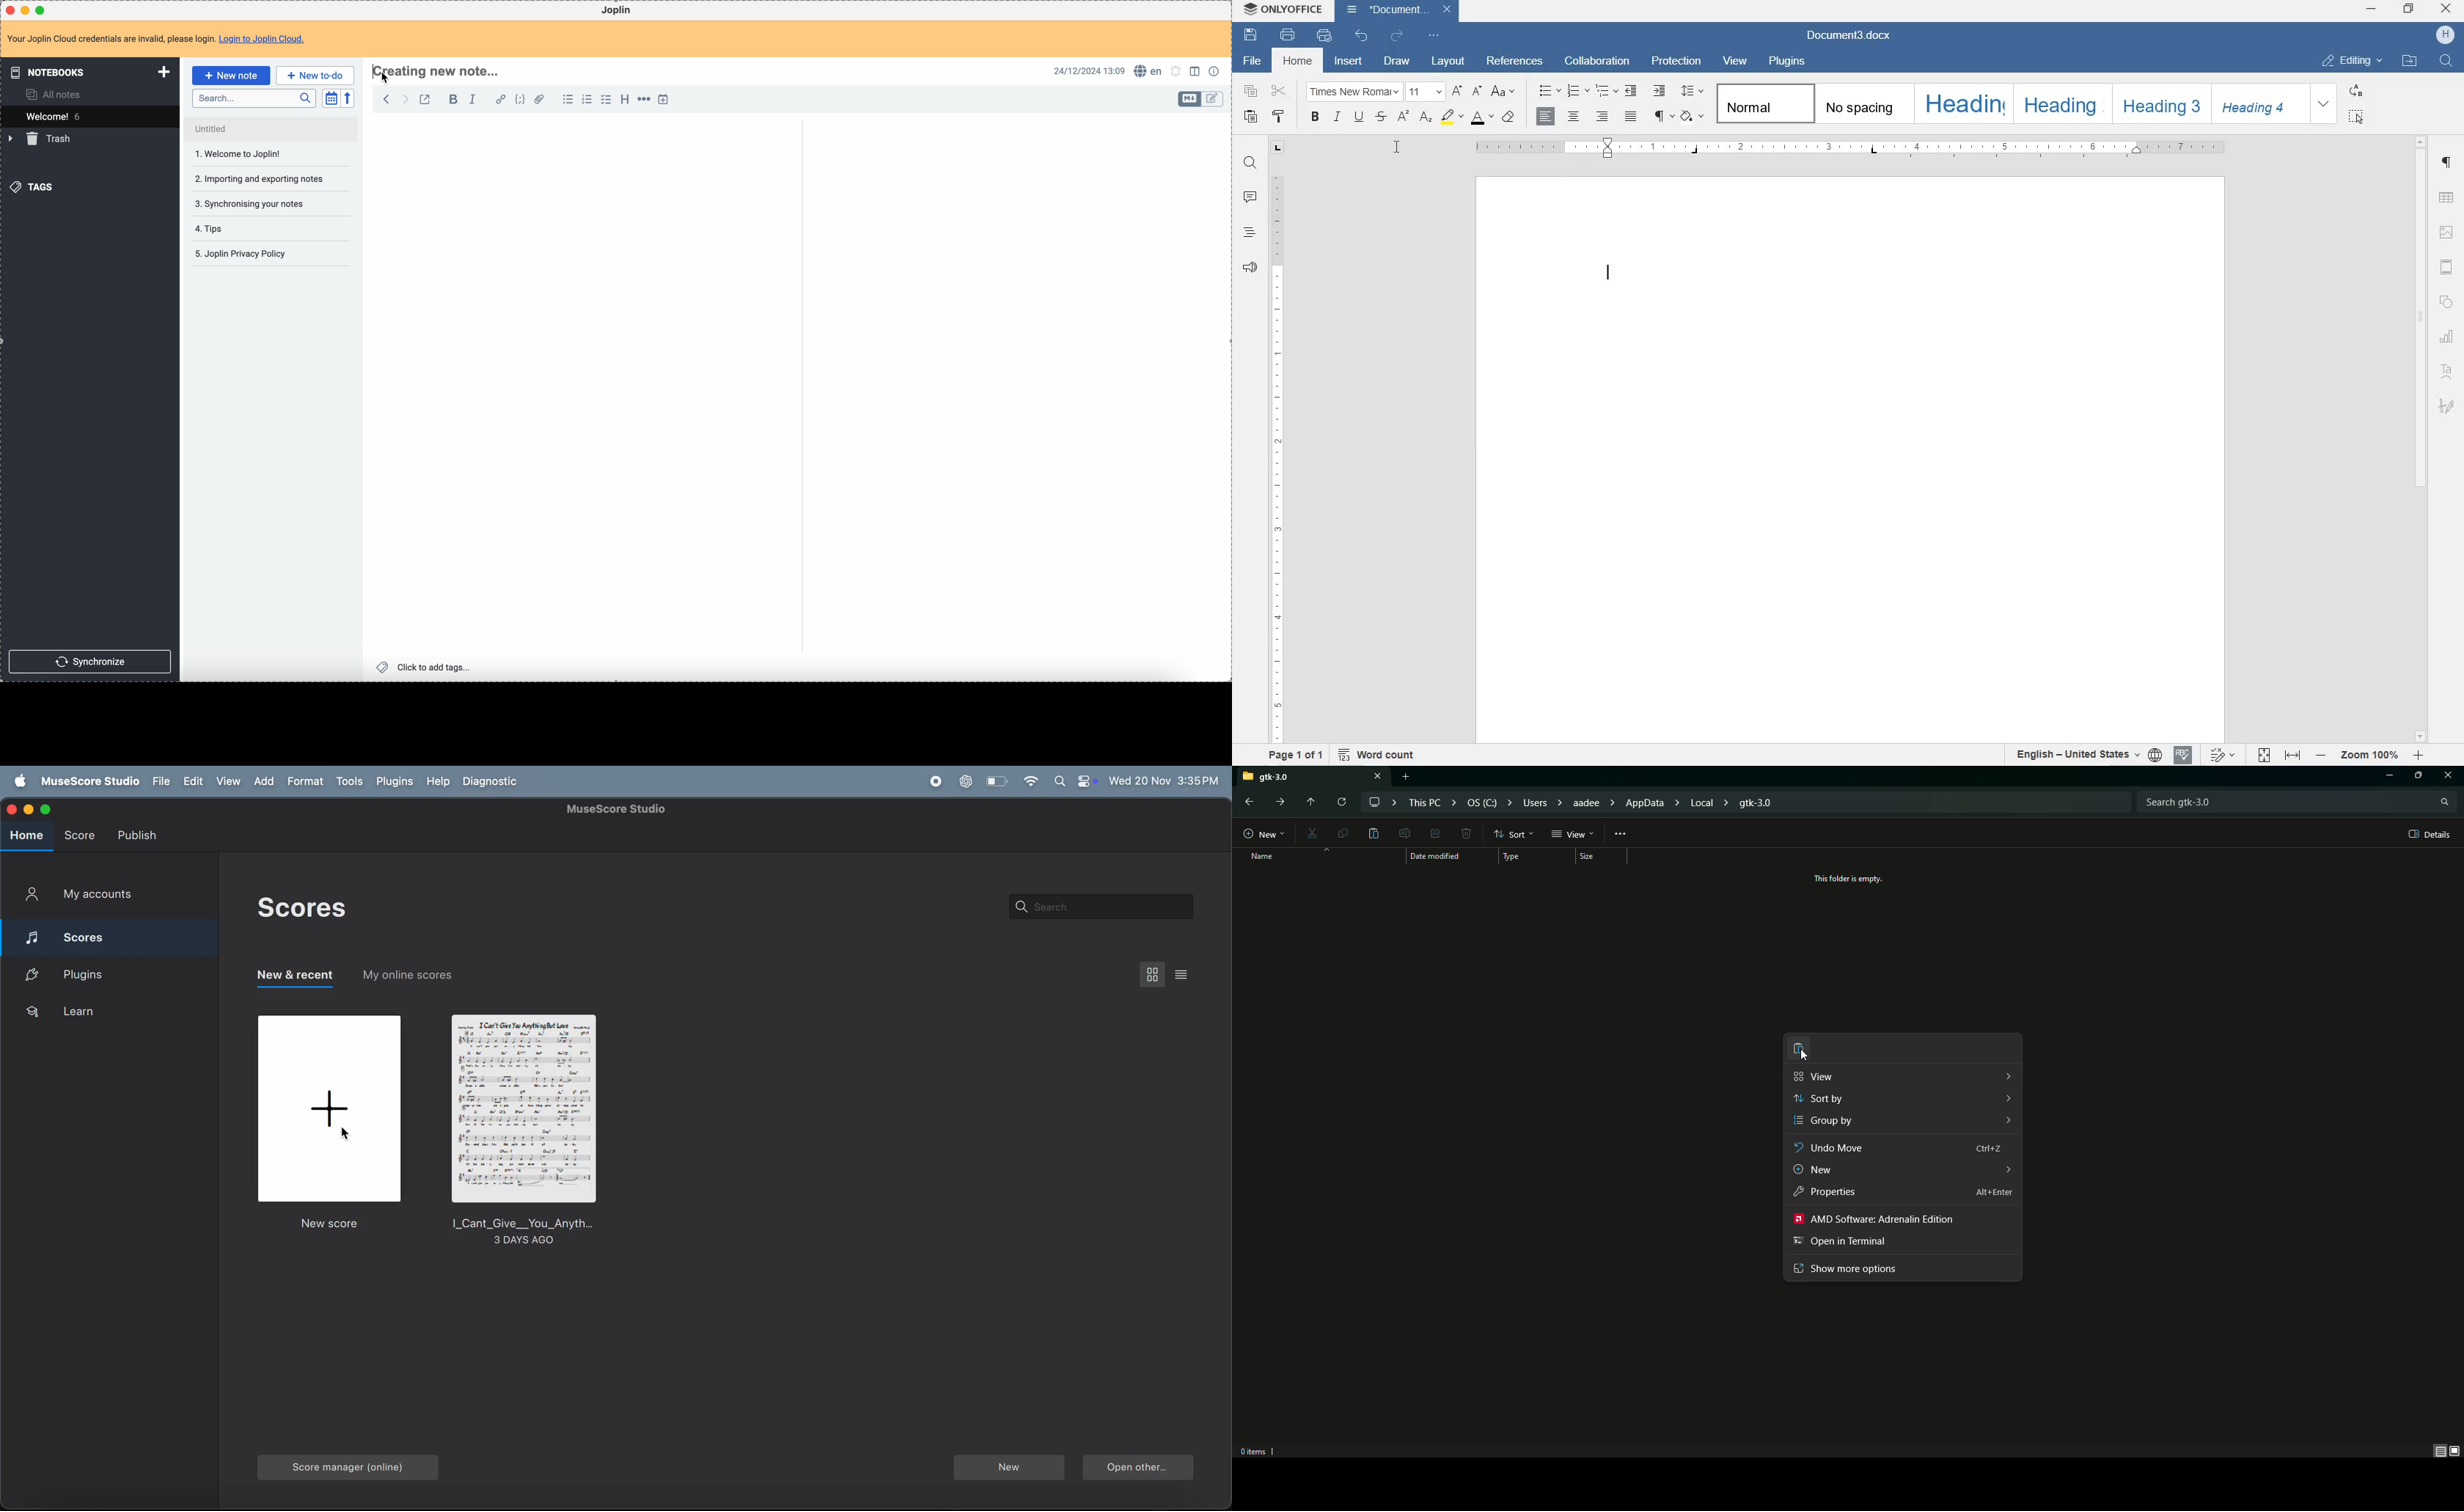  I want to click on back, so click(386, 99).